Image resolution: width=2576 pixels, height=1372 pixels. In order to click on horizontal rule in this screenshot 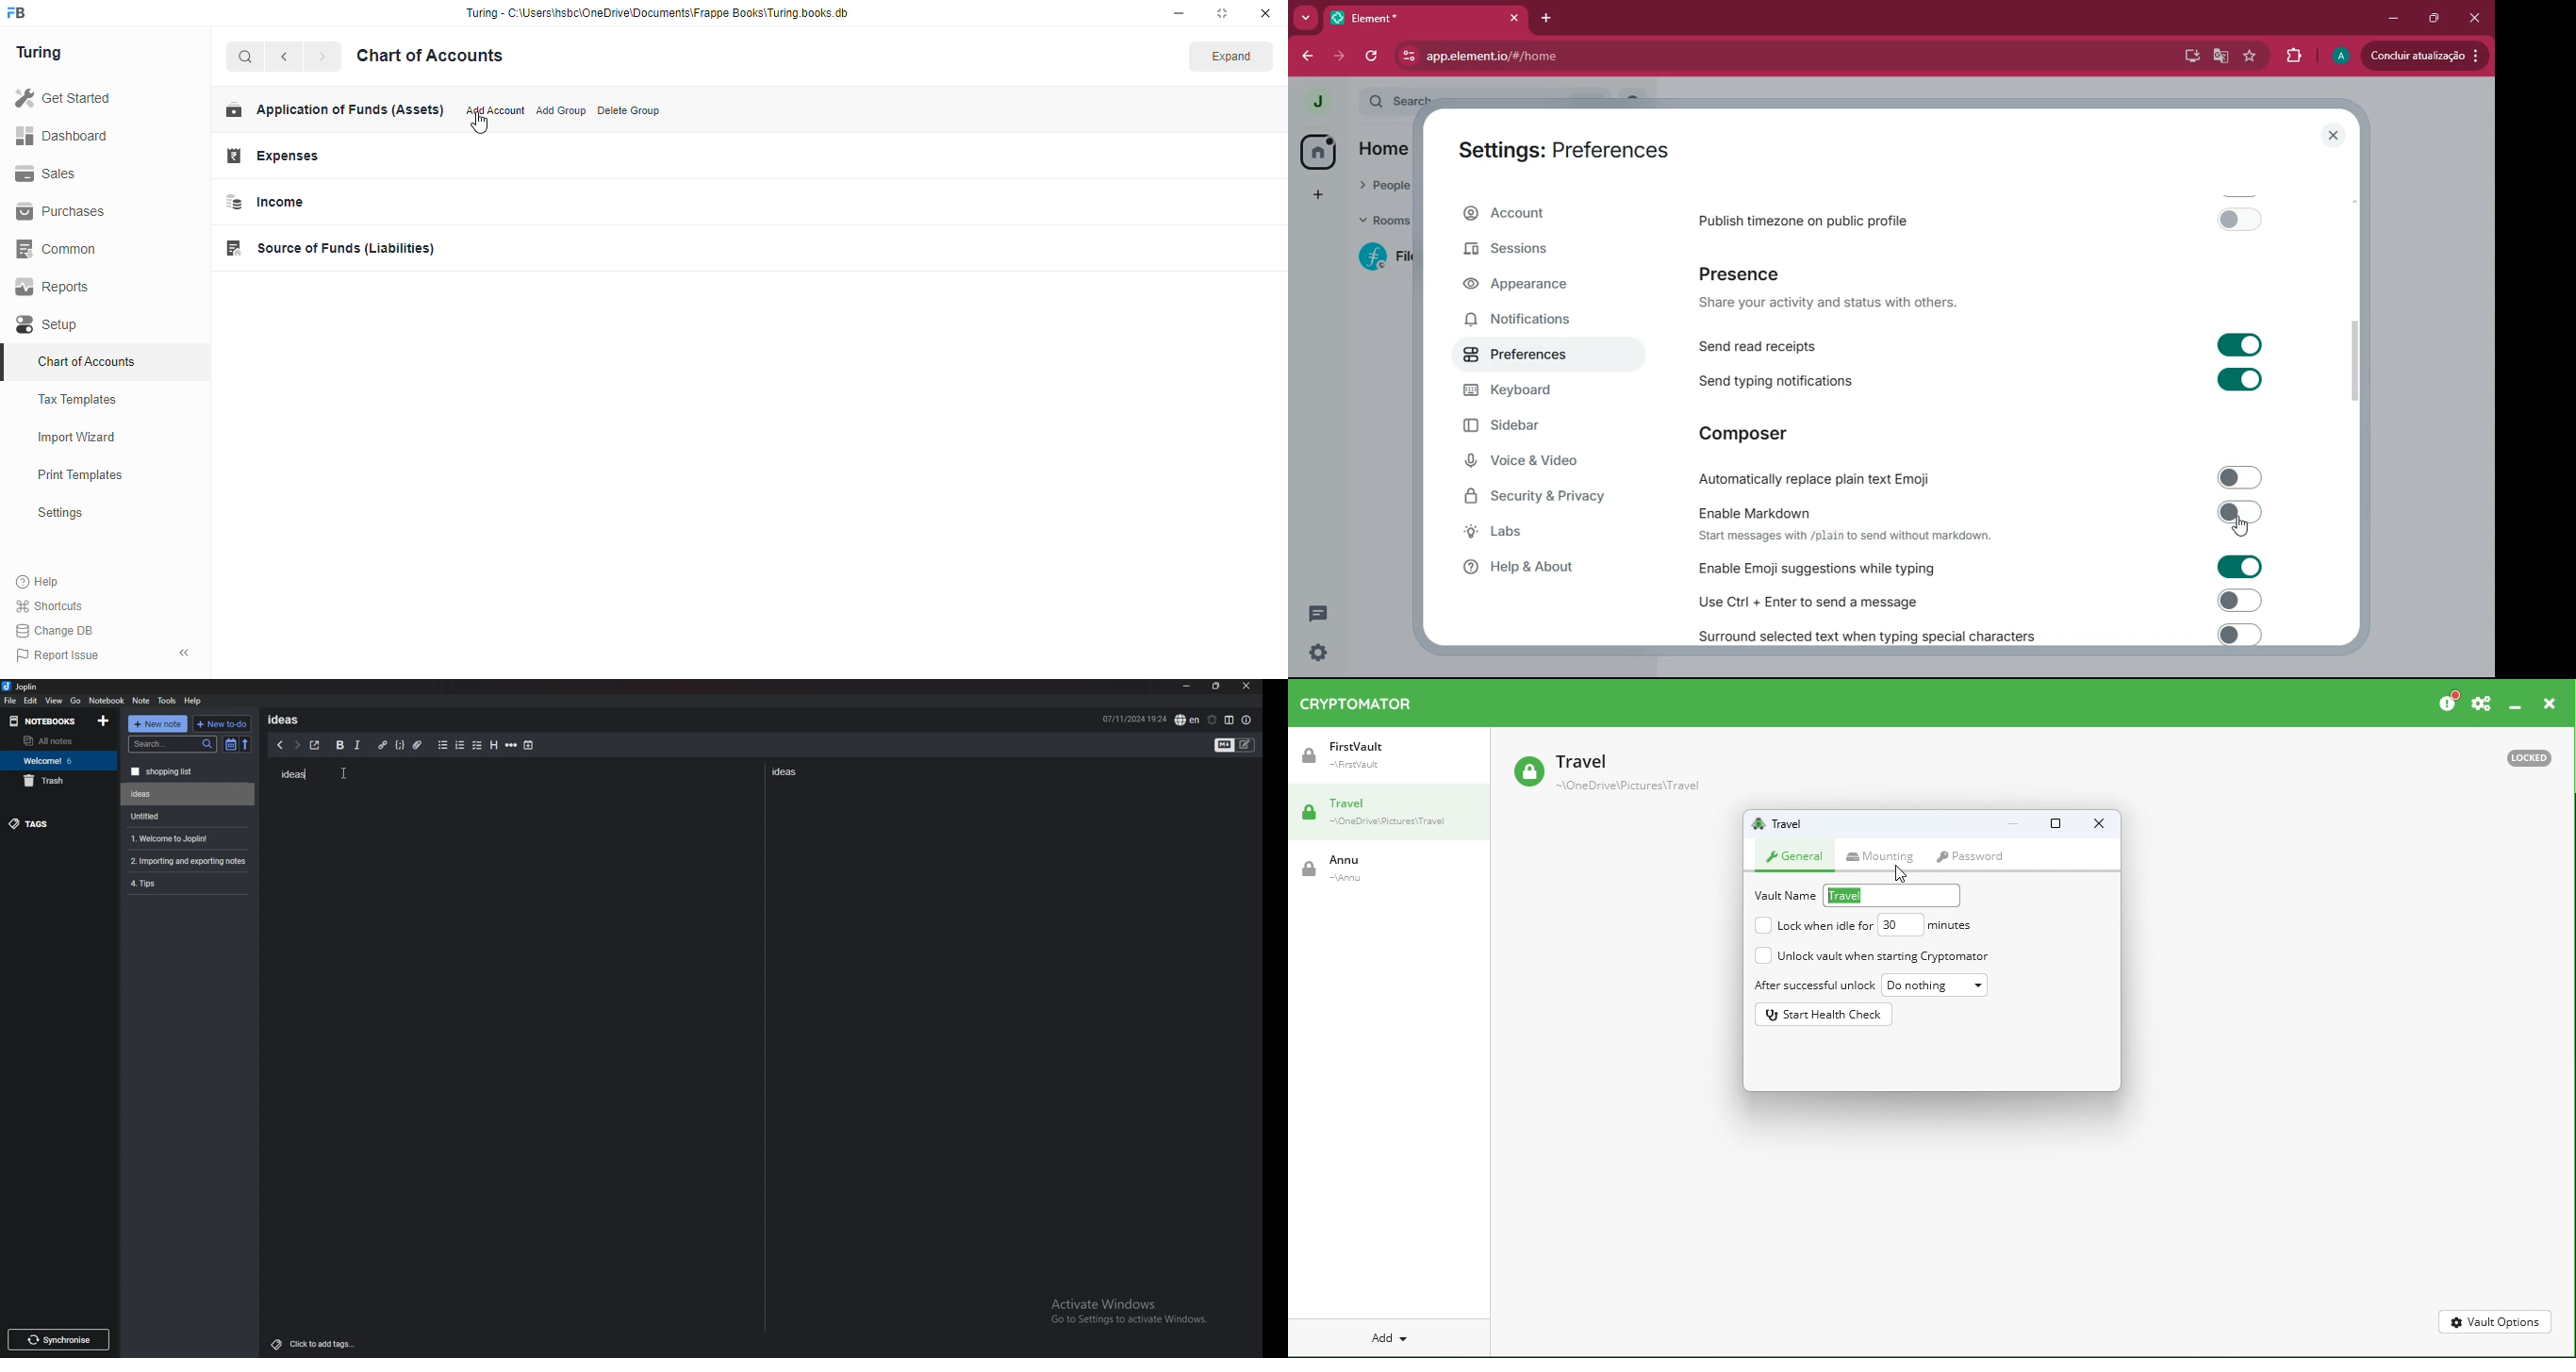, I will do `click(511, 745)`.